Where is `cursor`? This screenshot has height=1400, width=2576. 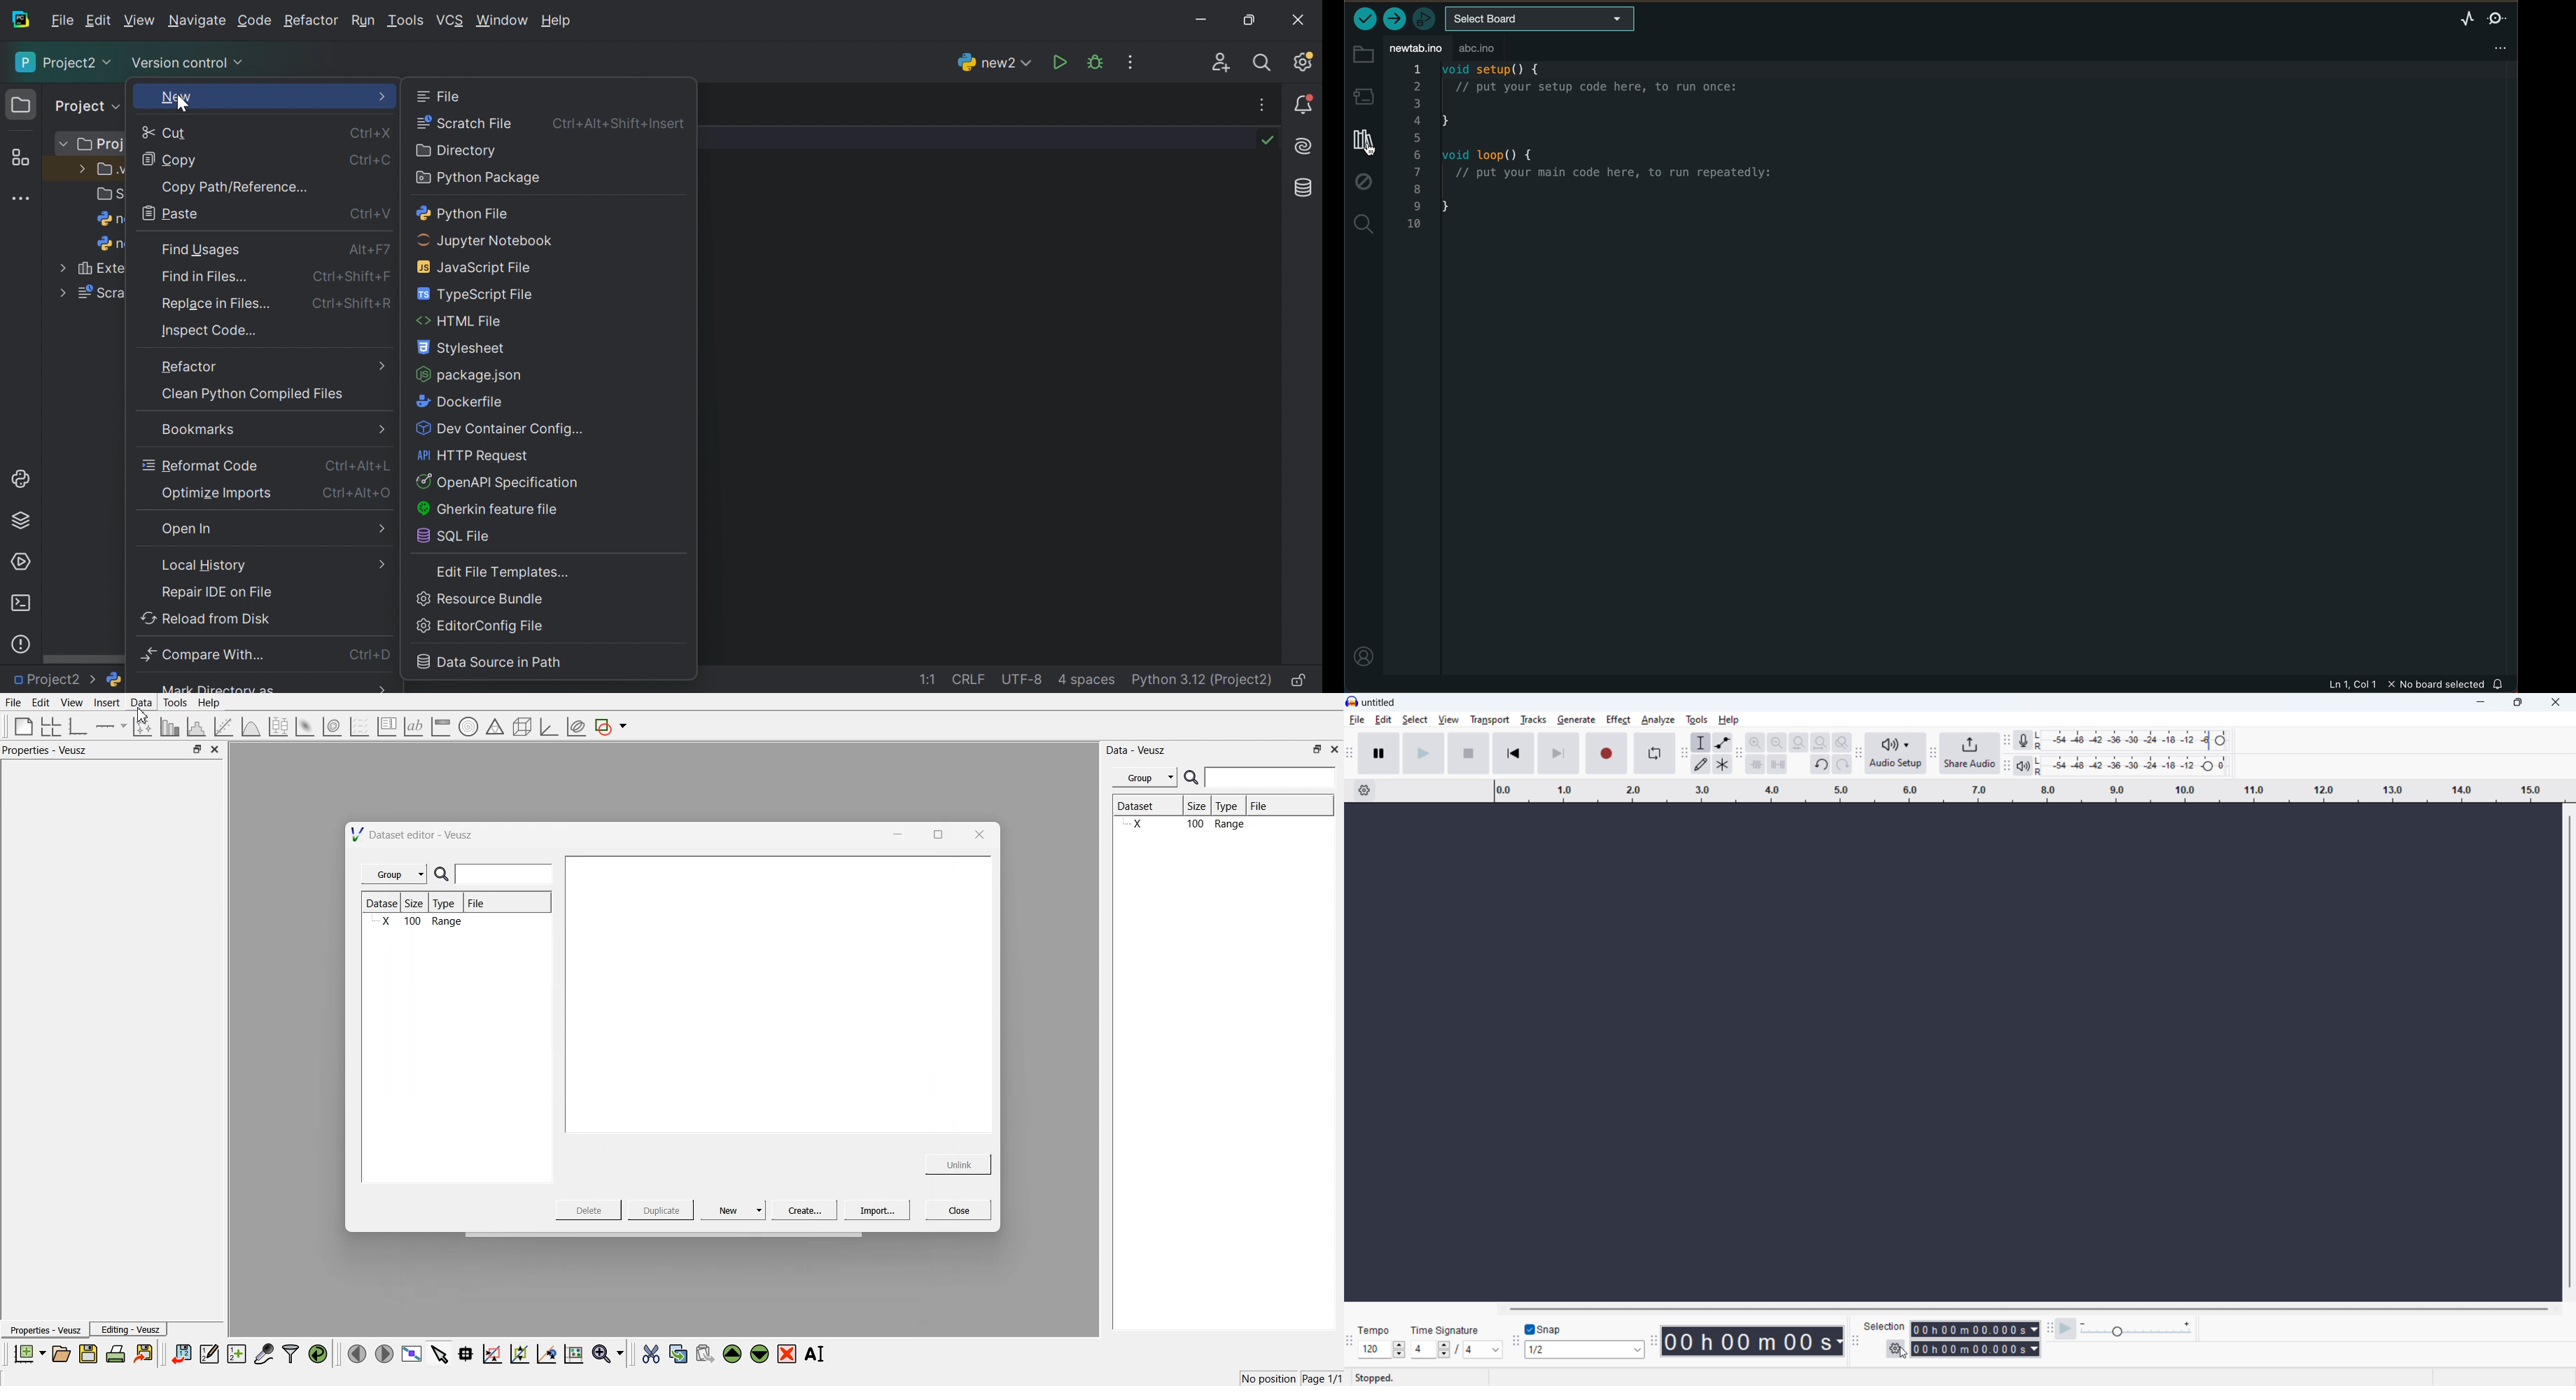
cursor is located at coordinates (1365, 146).